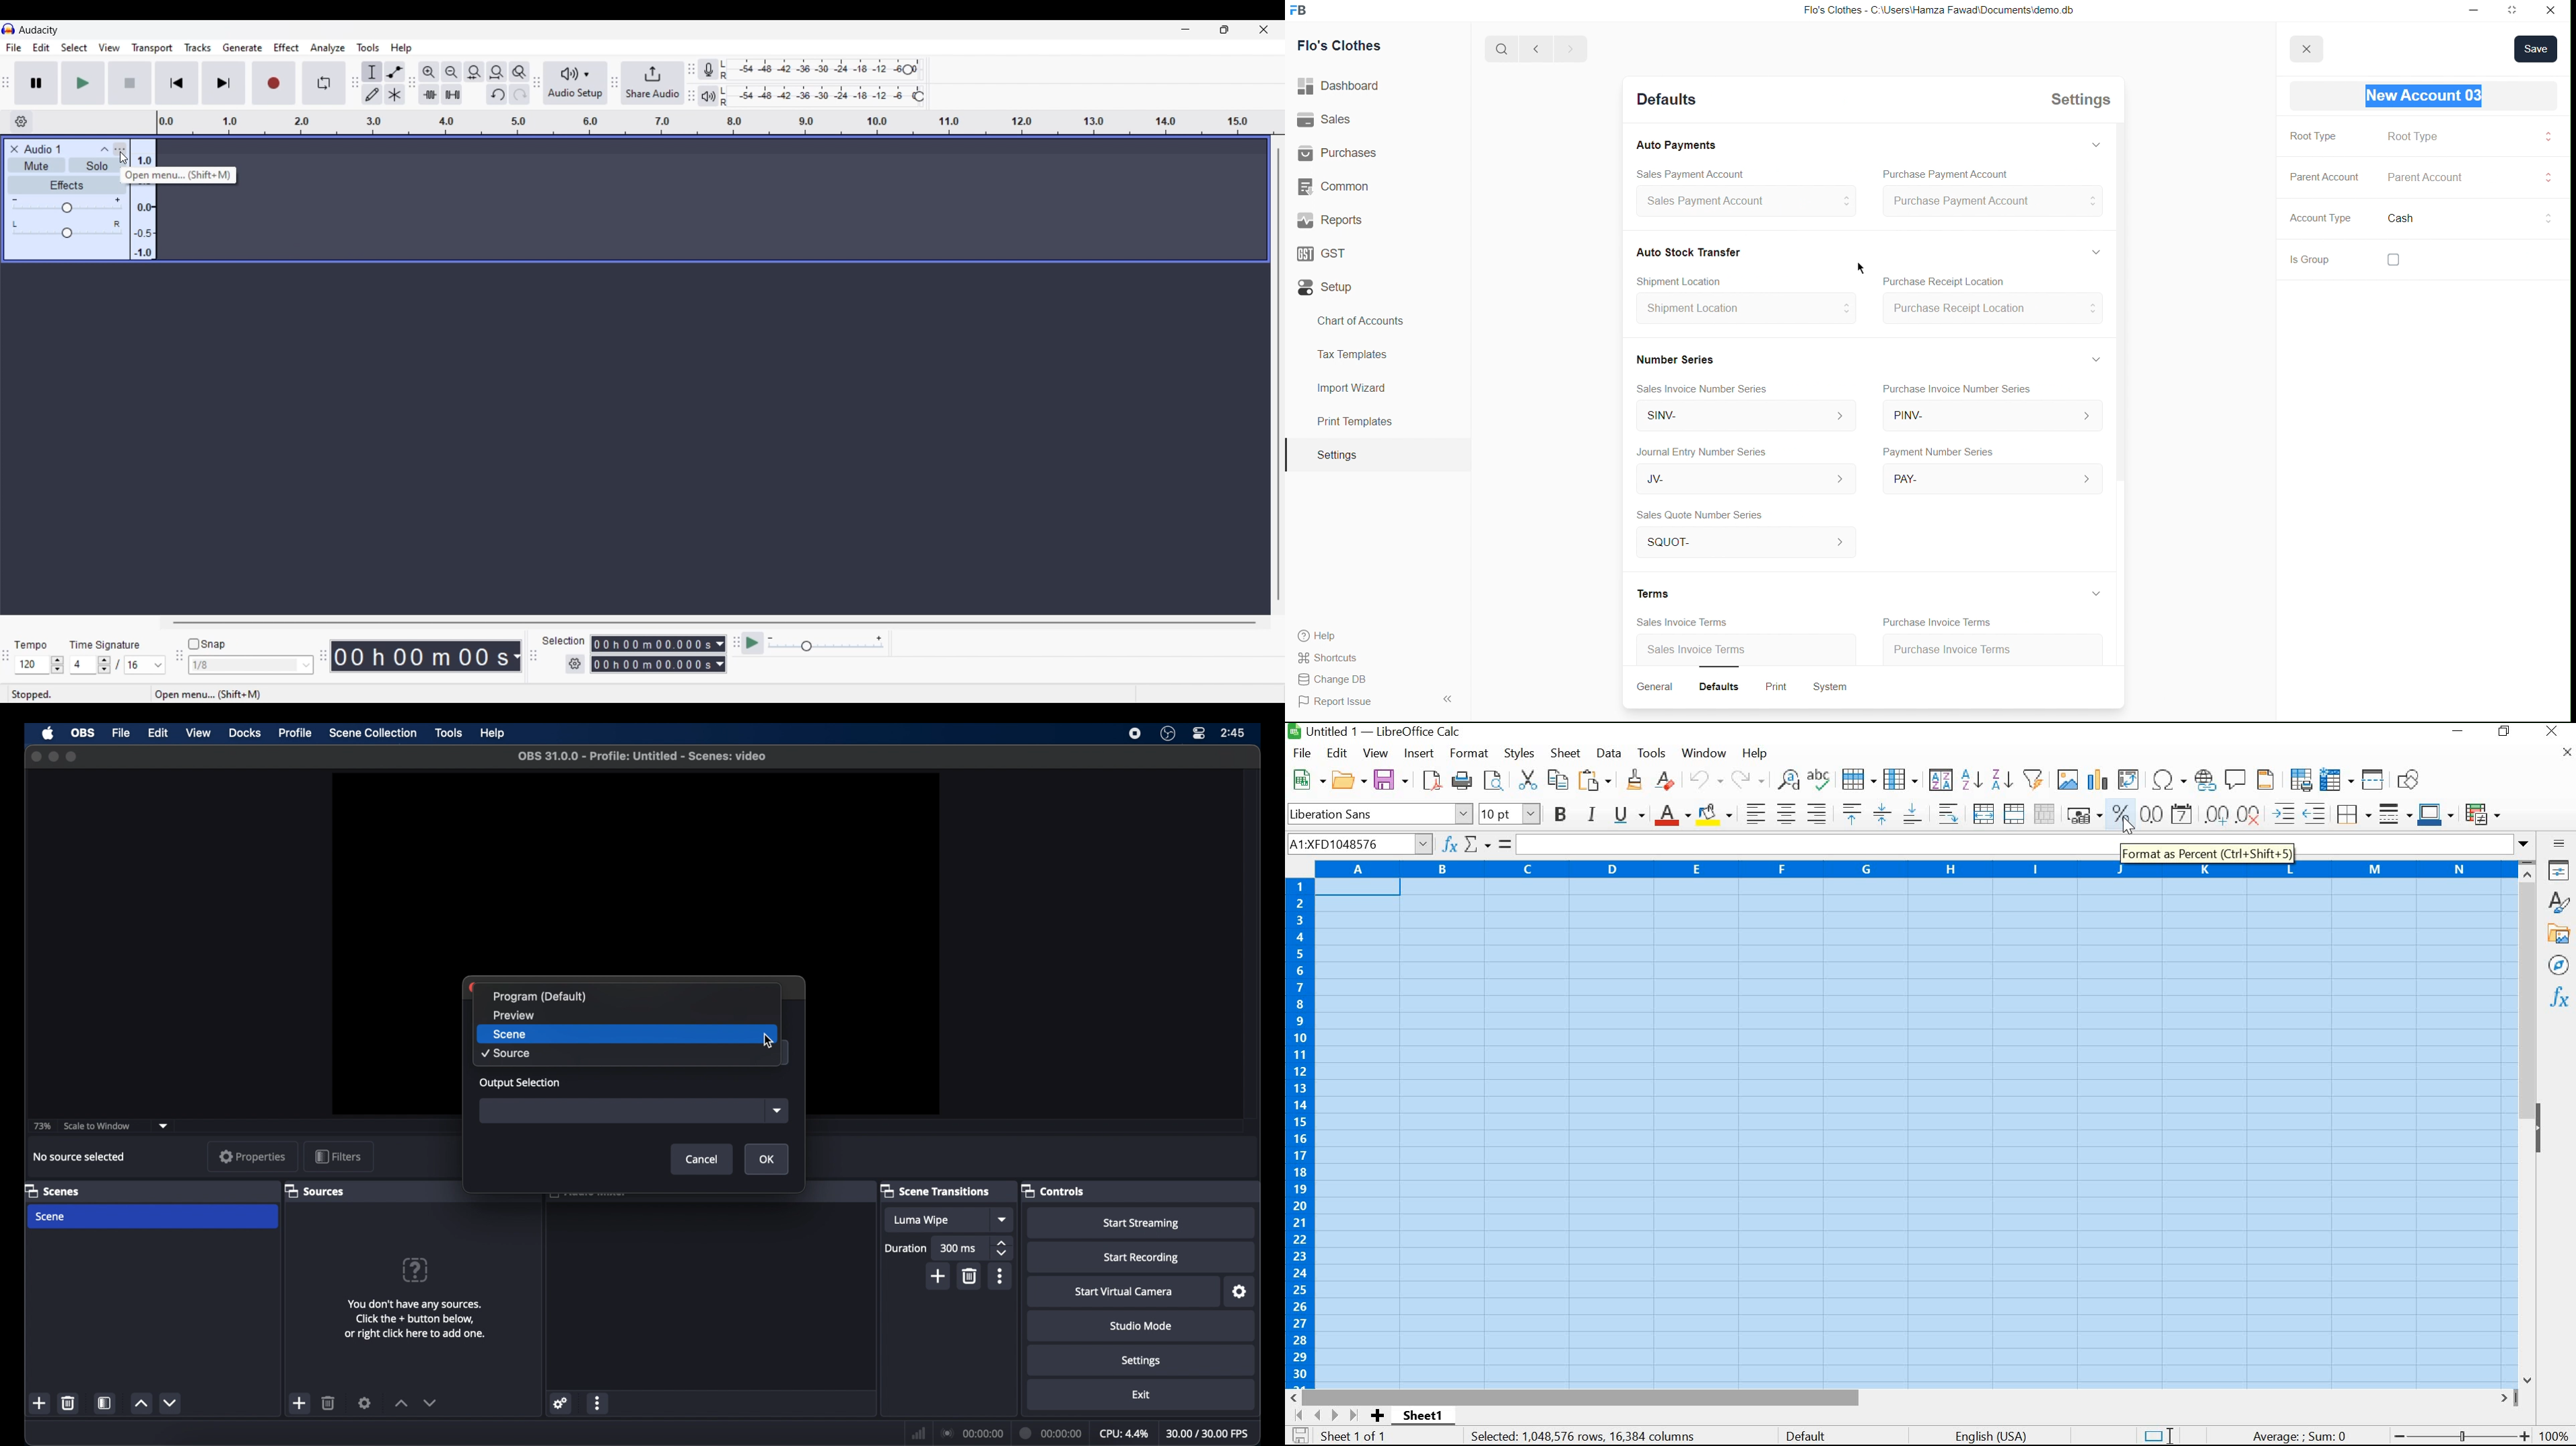 Image resolution: width=2576 pixels, height=1456 pixels. Describe the element at coordinates (971, 1433) in the screenshot. I see `connection` at that location.